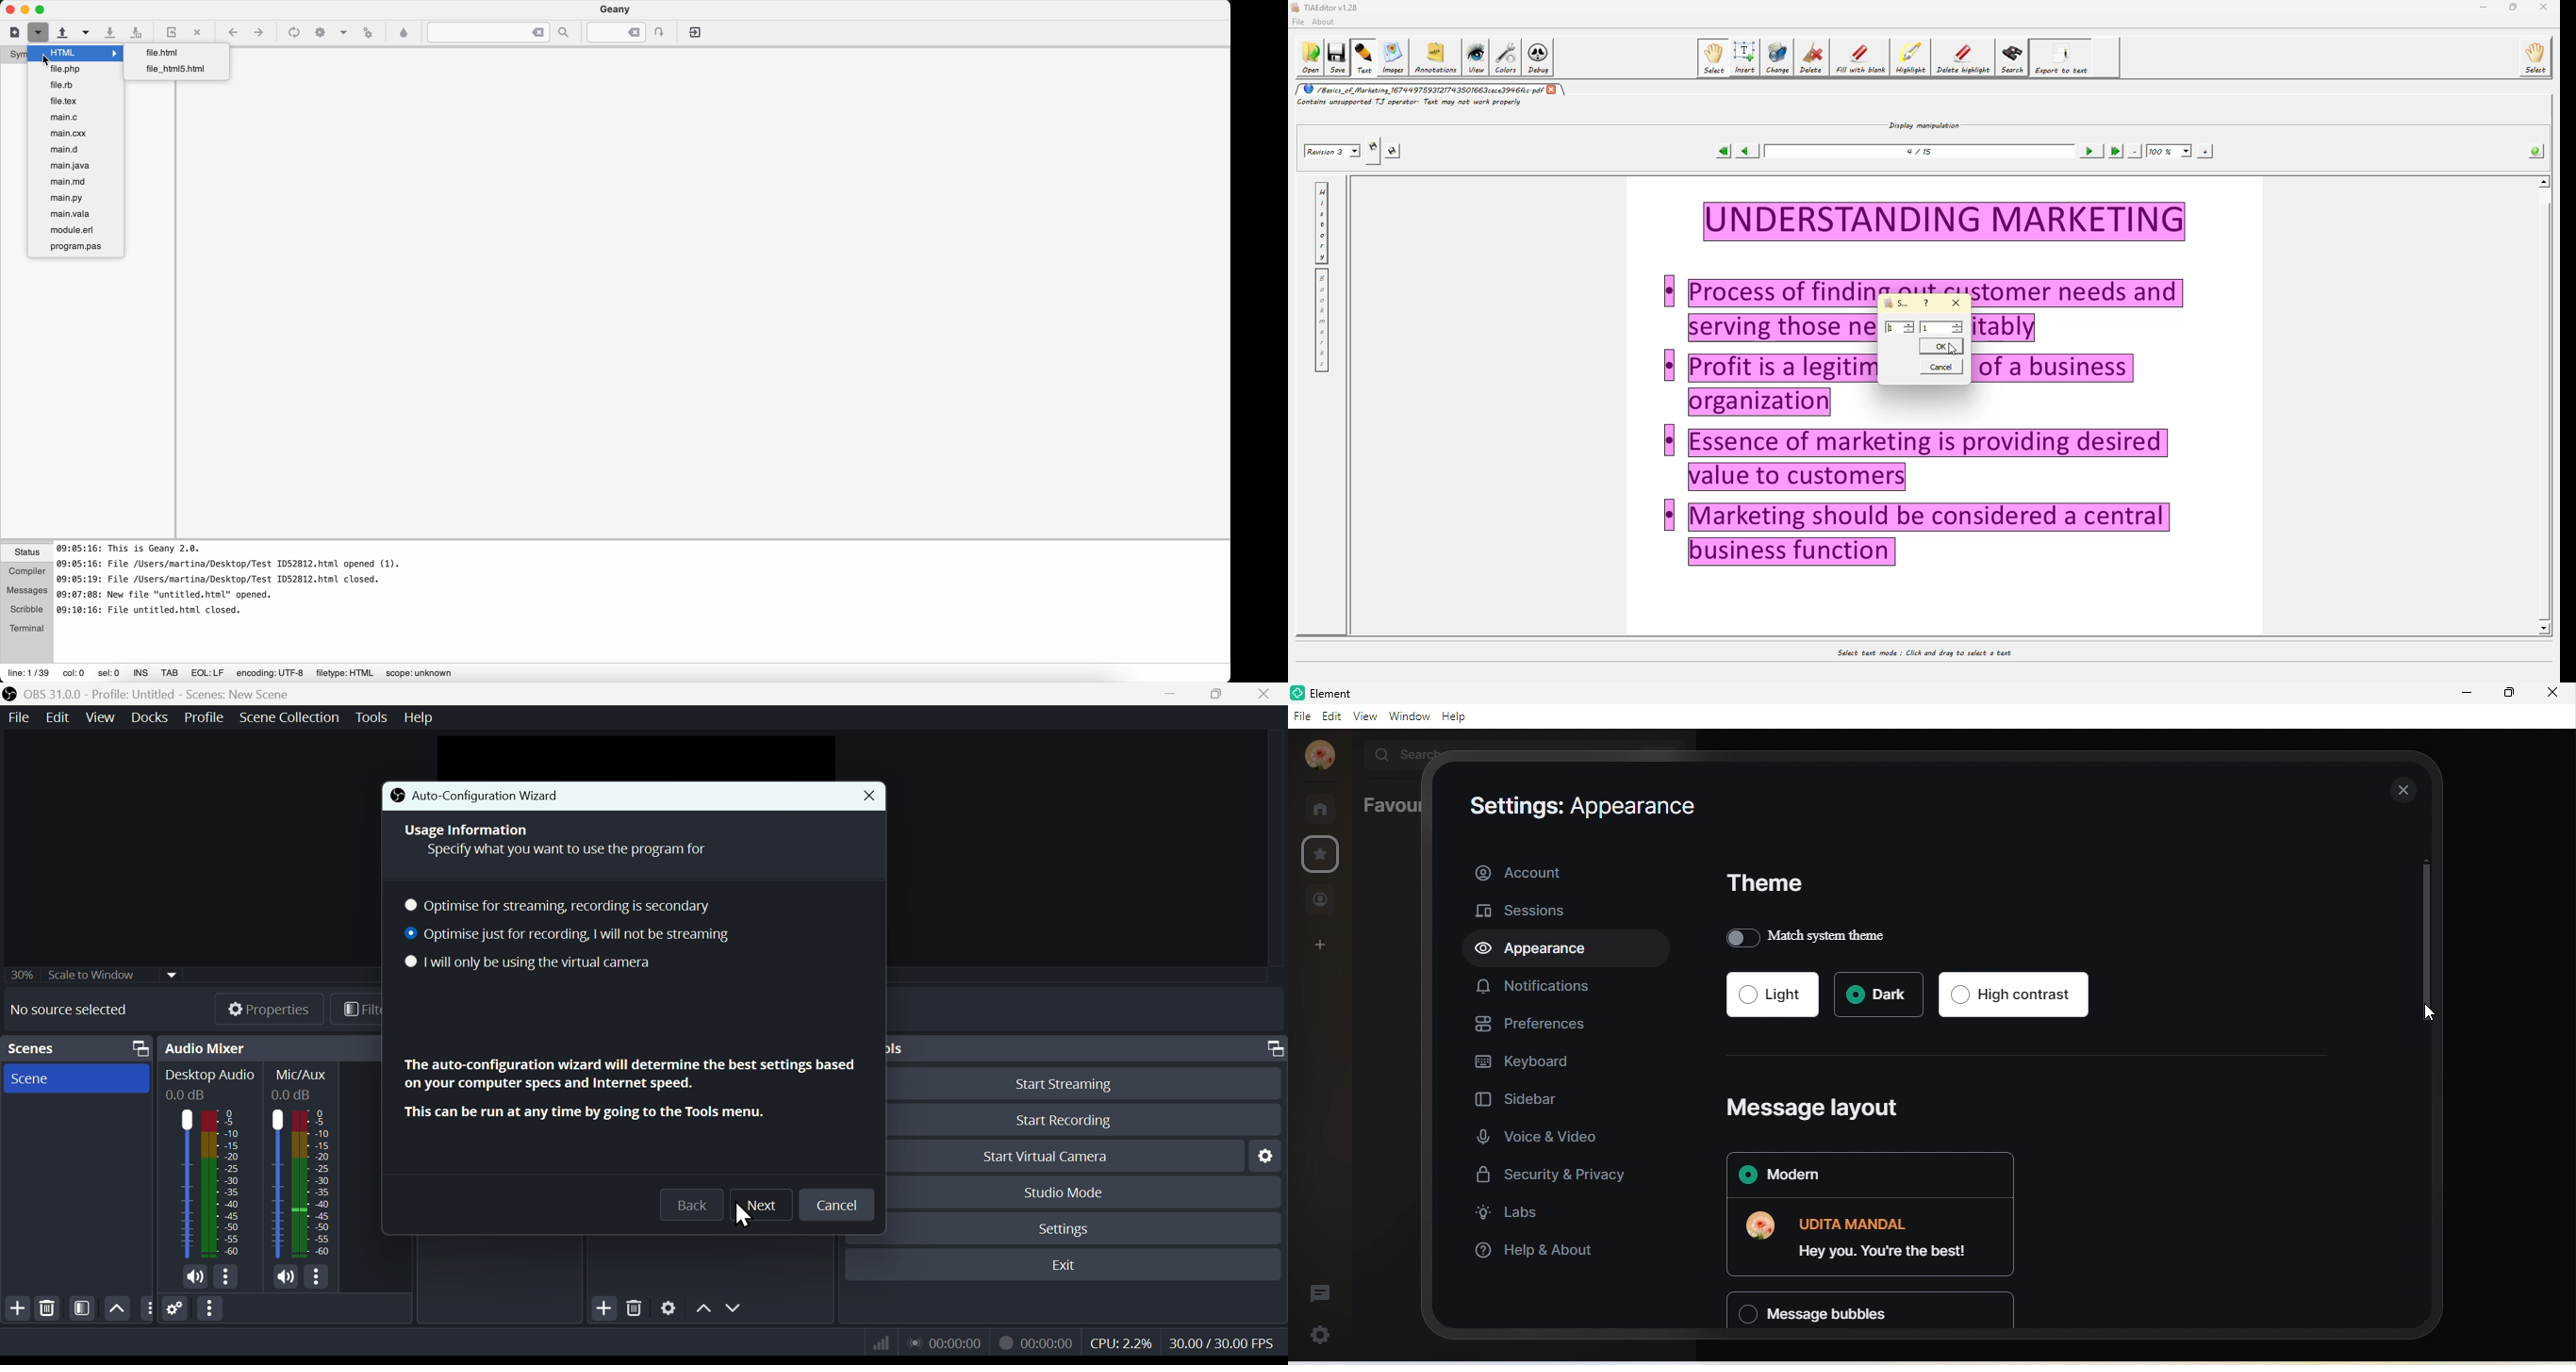  I want to click on Docks, so click(145, 717).